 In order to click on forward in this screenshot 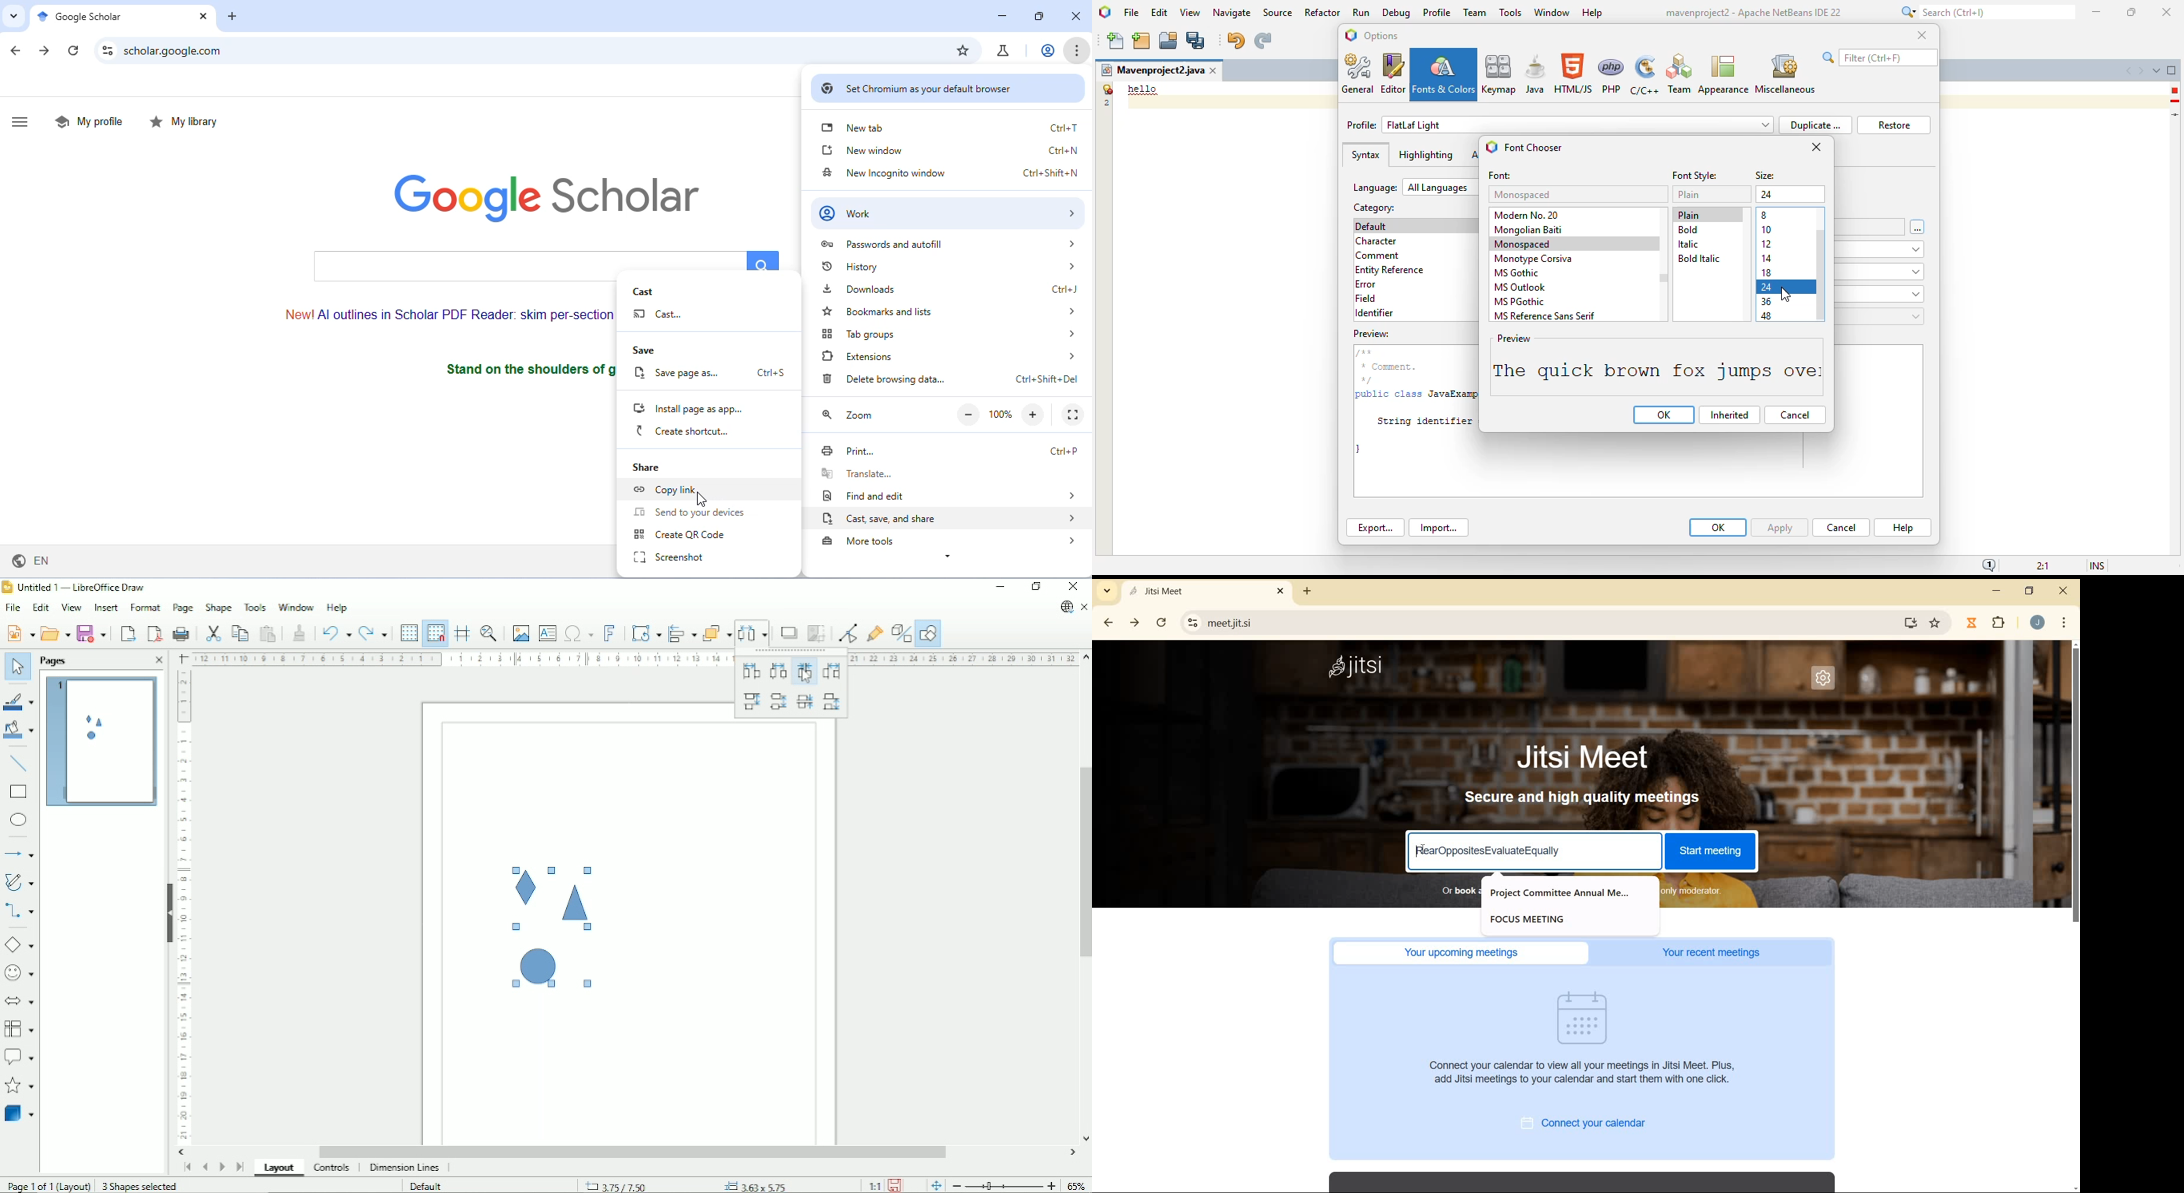, I will do `click(1132, 623)`.